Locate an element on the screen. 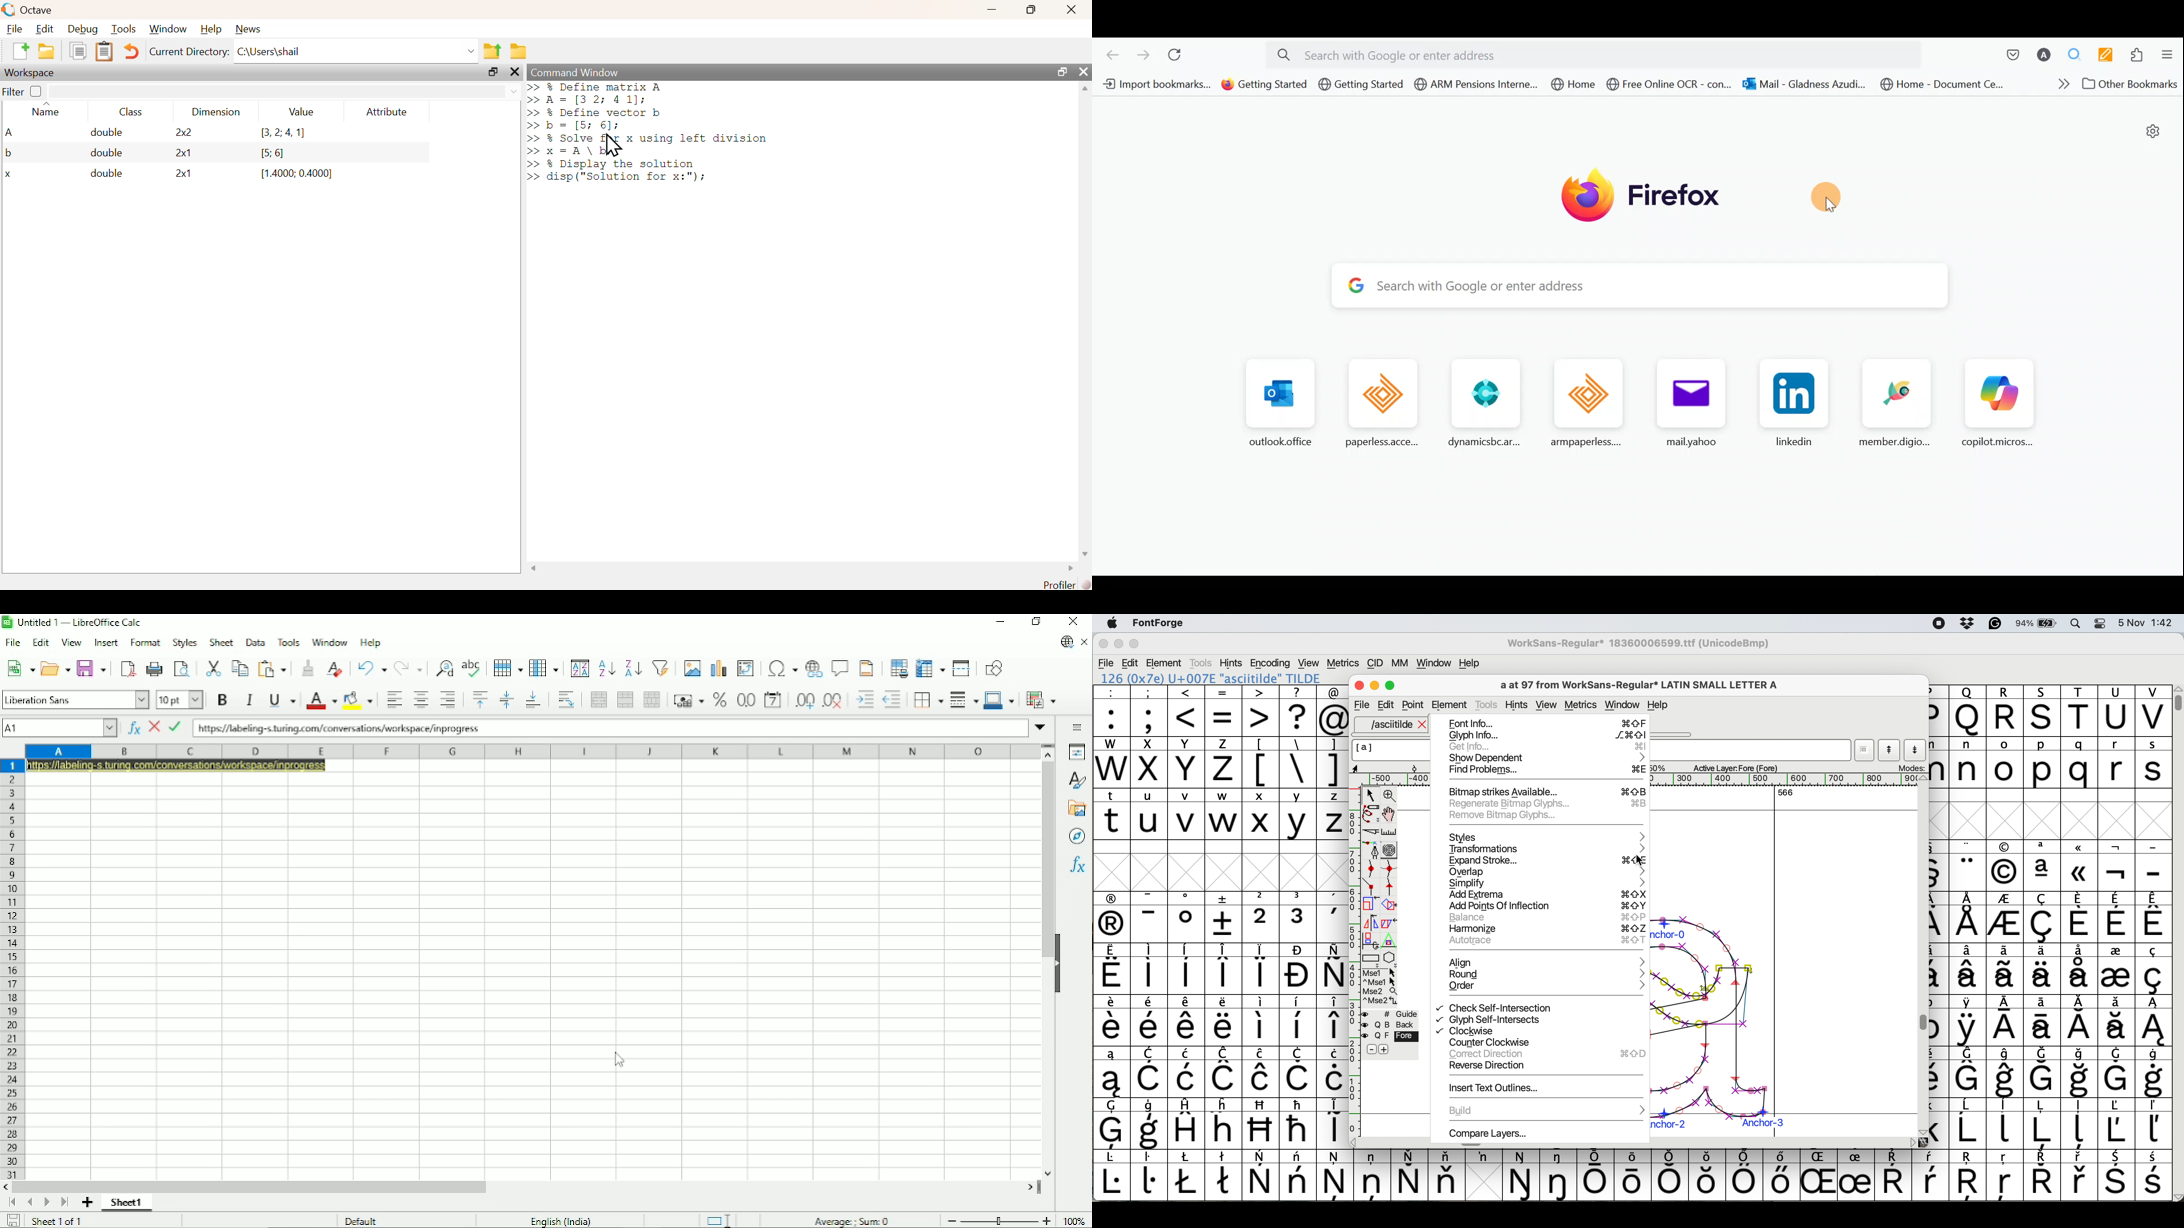  symbol is located at coordinates (1149, 1175).